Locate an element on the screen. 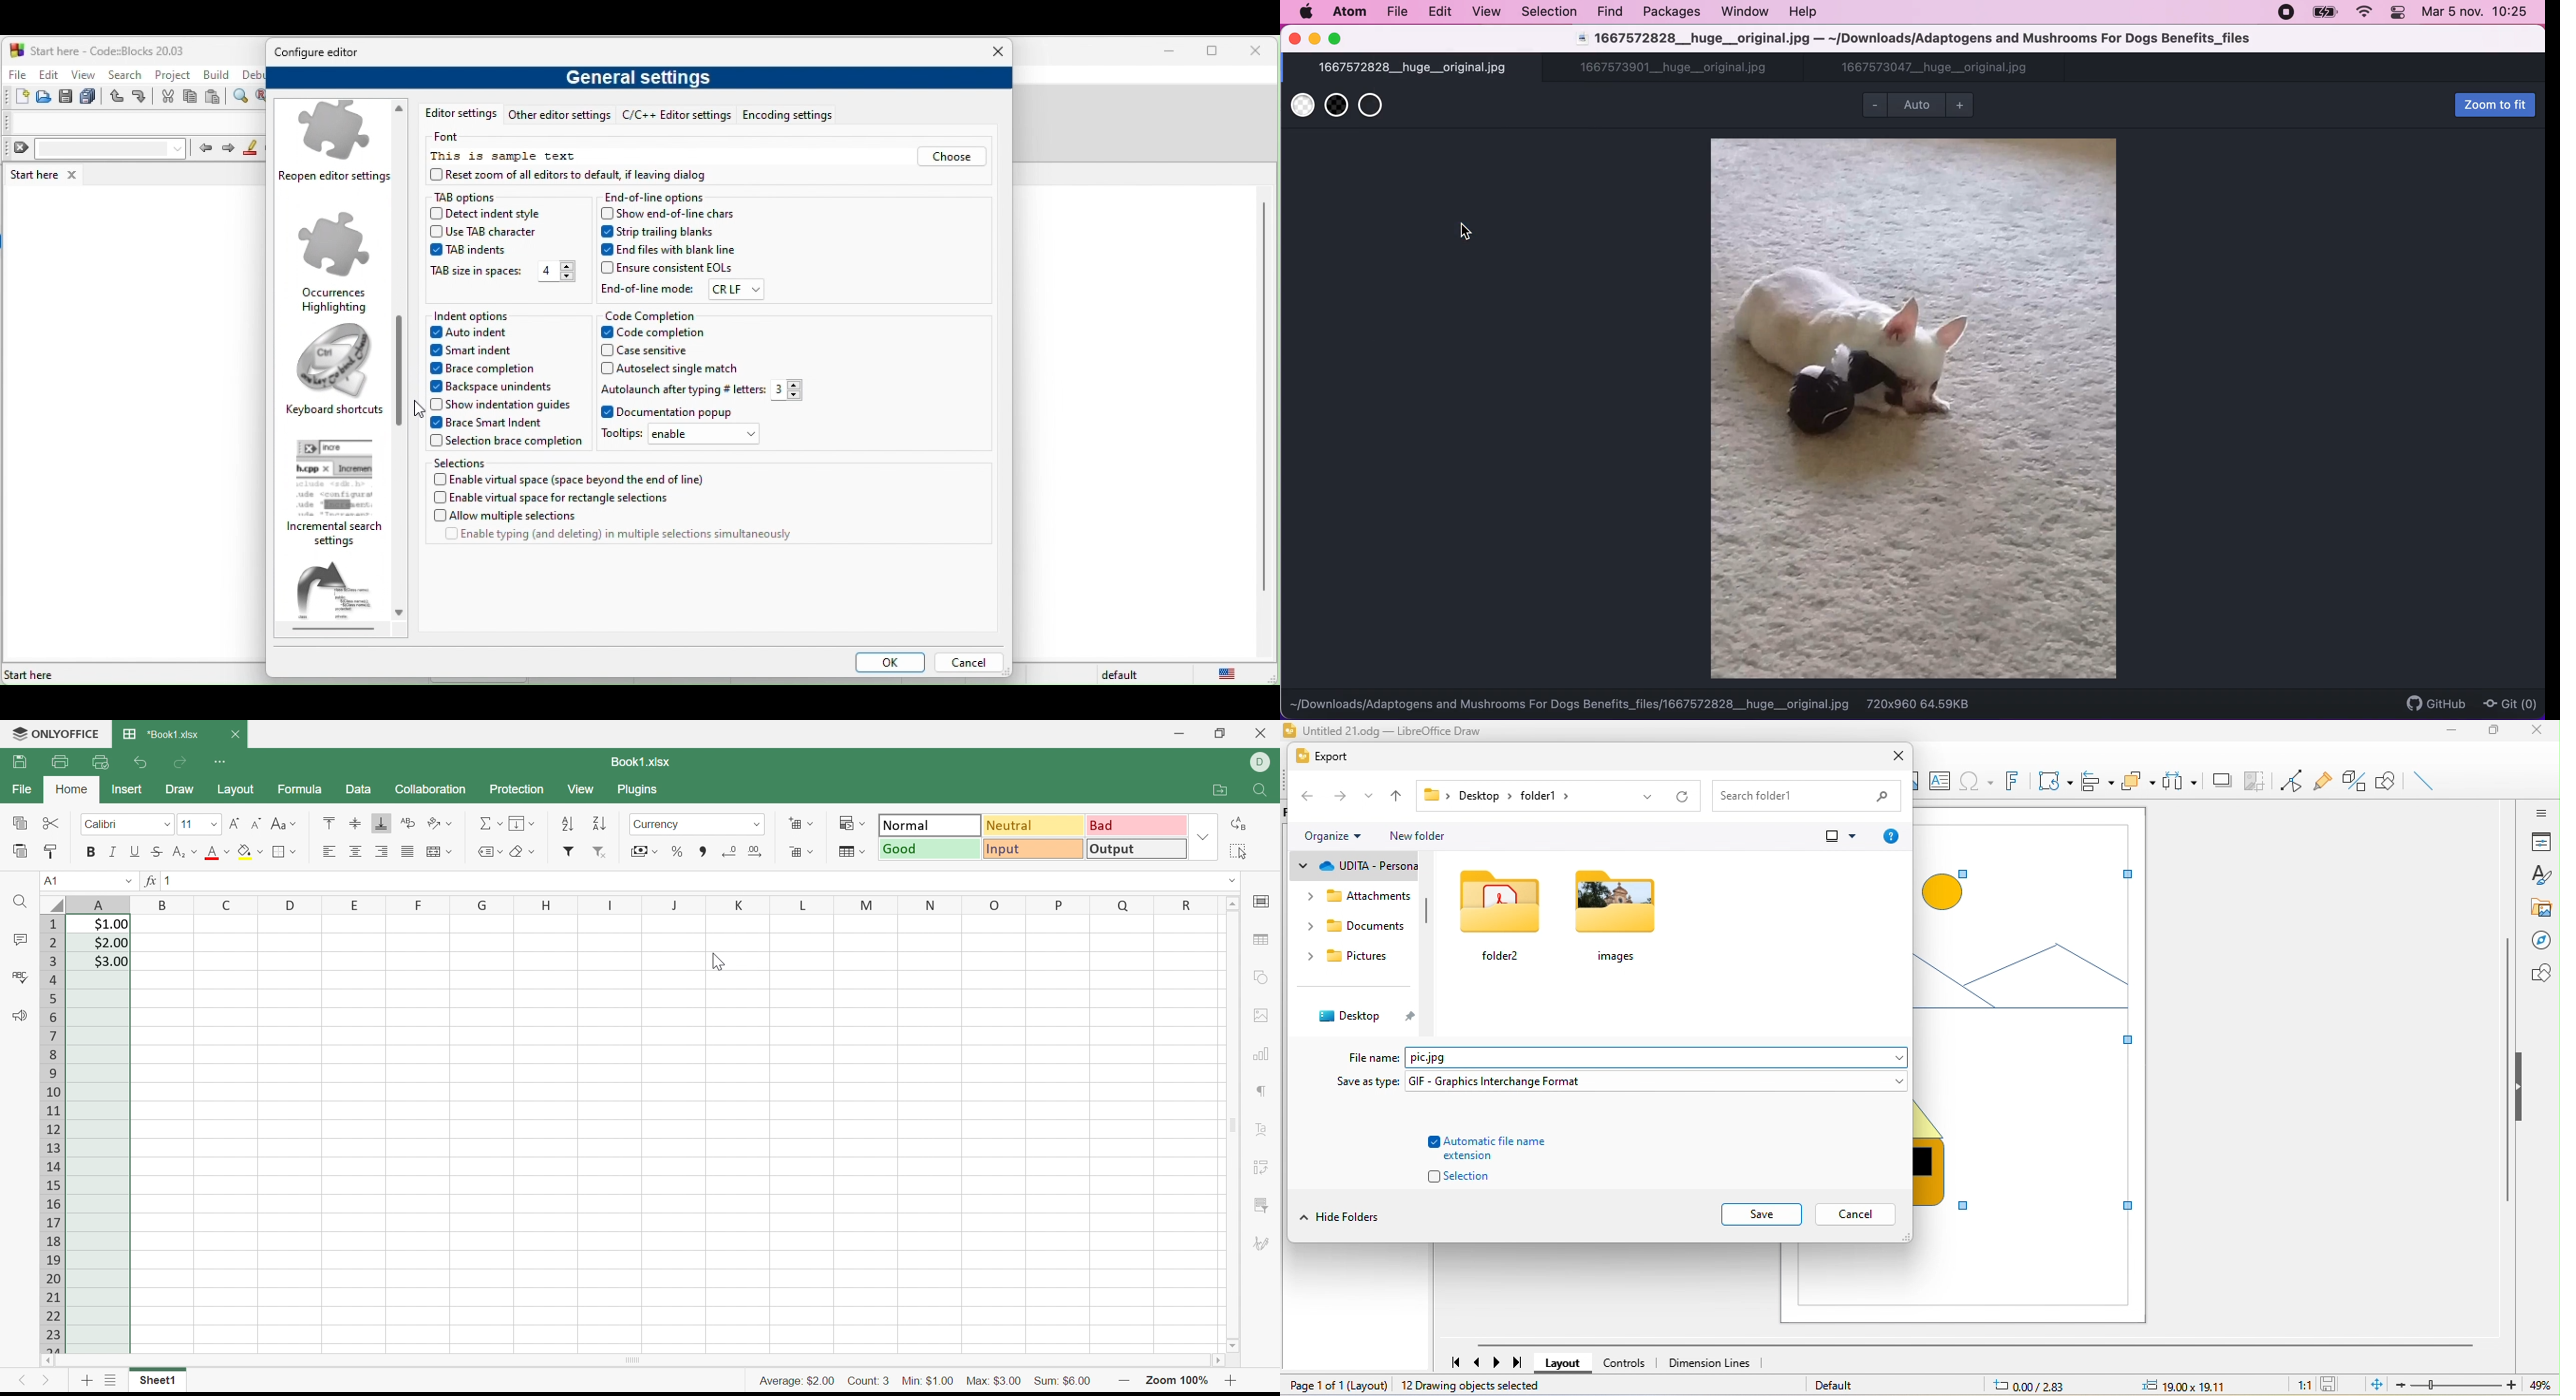  Quick print is located at coordinates (101, 761).